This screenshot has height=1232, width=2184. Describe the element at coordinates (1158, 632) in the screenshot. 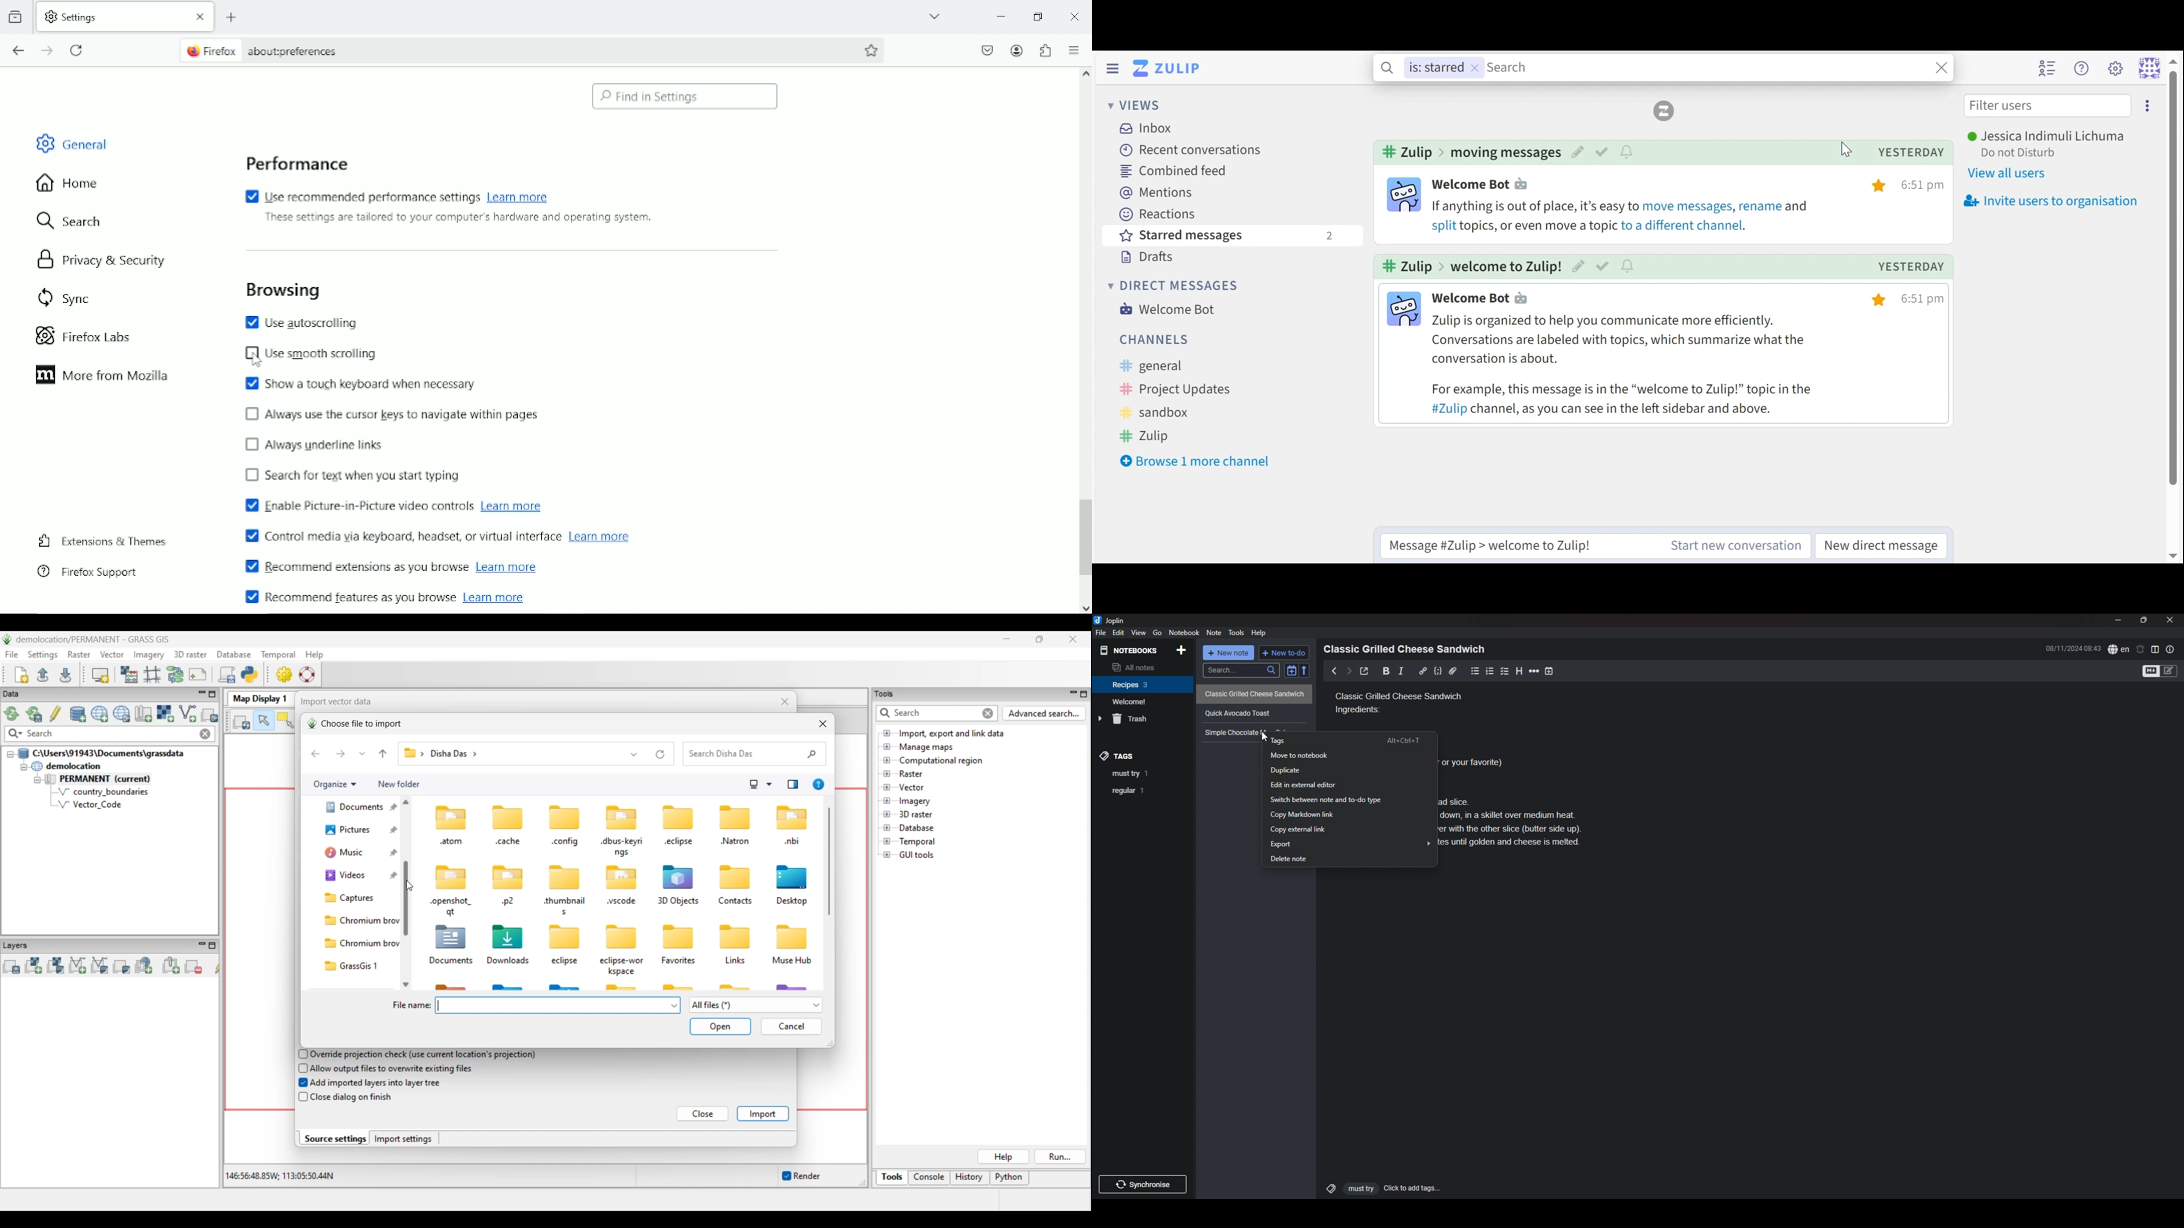

I see `go` at that location.